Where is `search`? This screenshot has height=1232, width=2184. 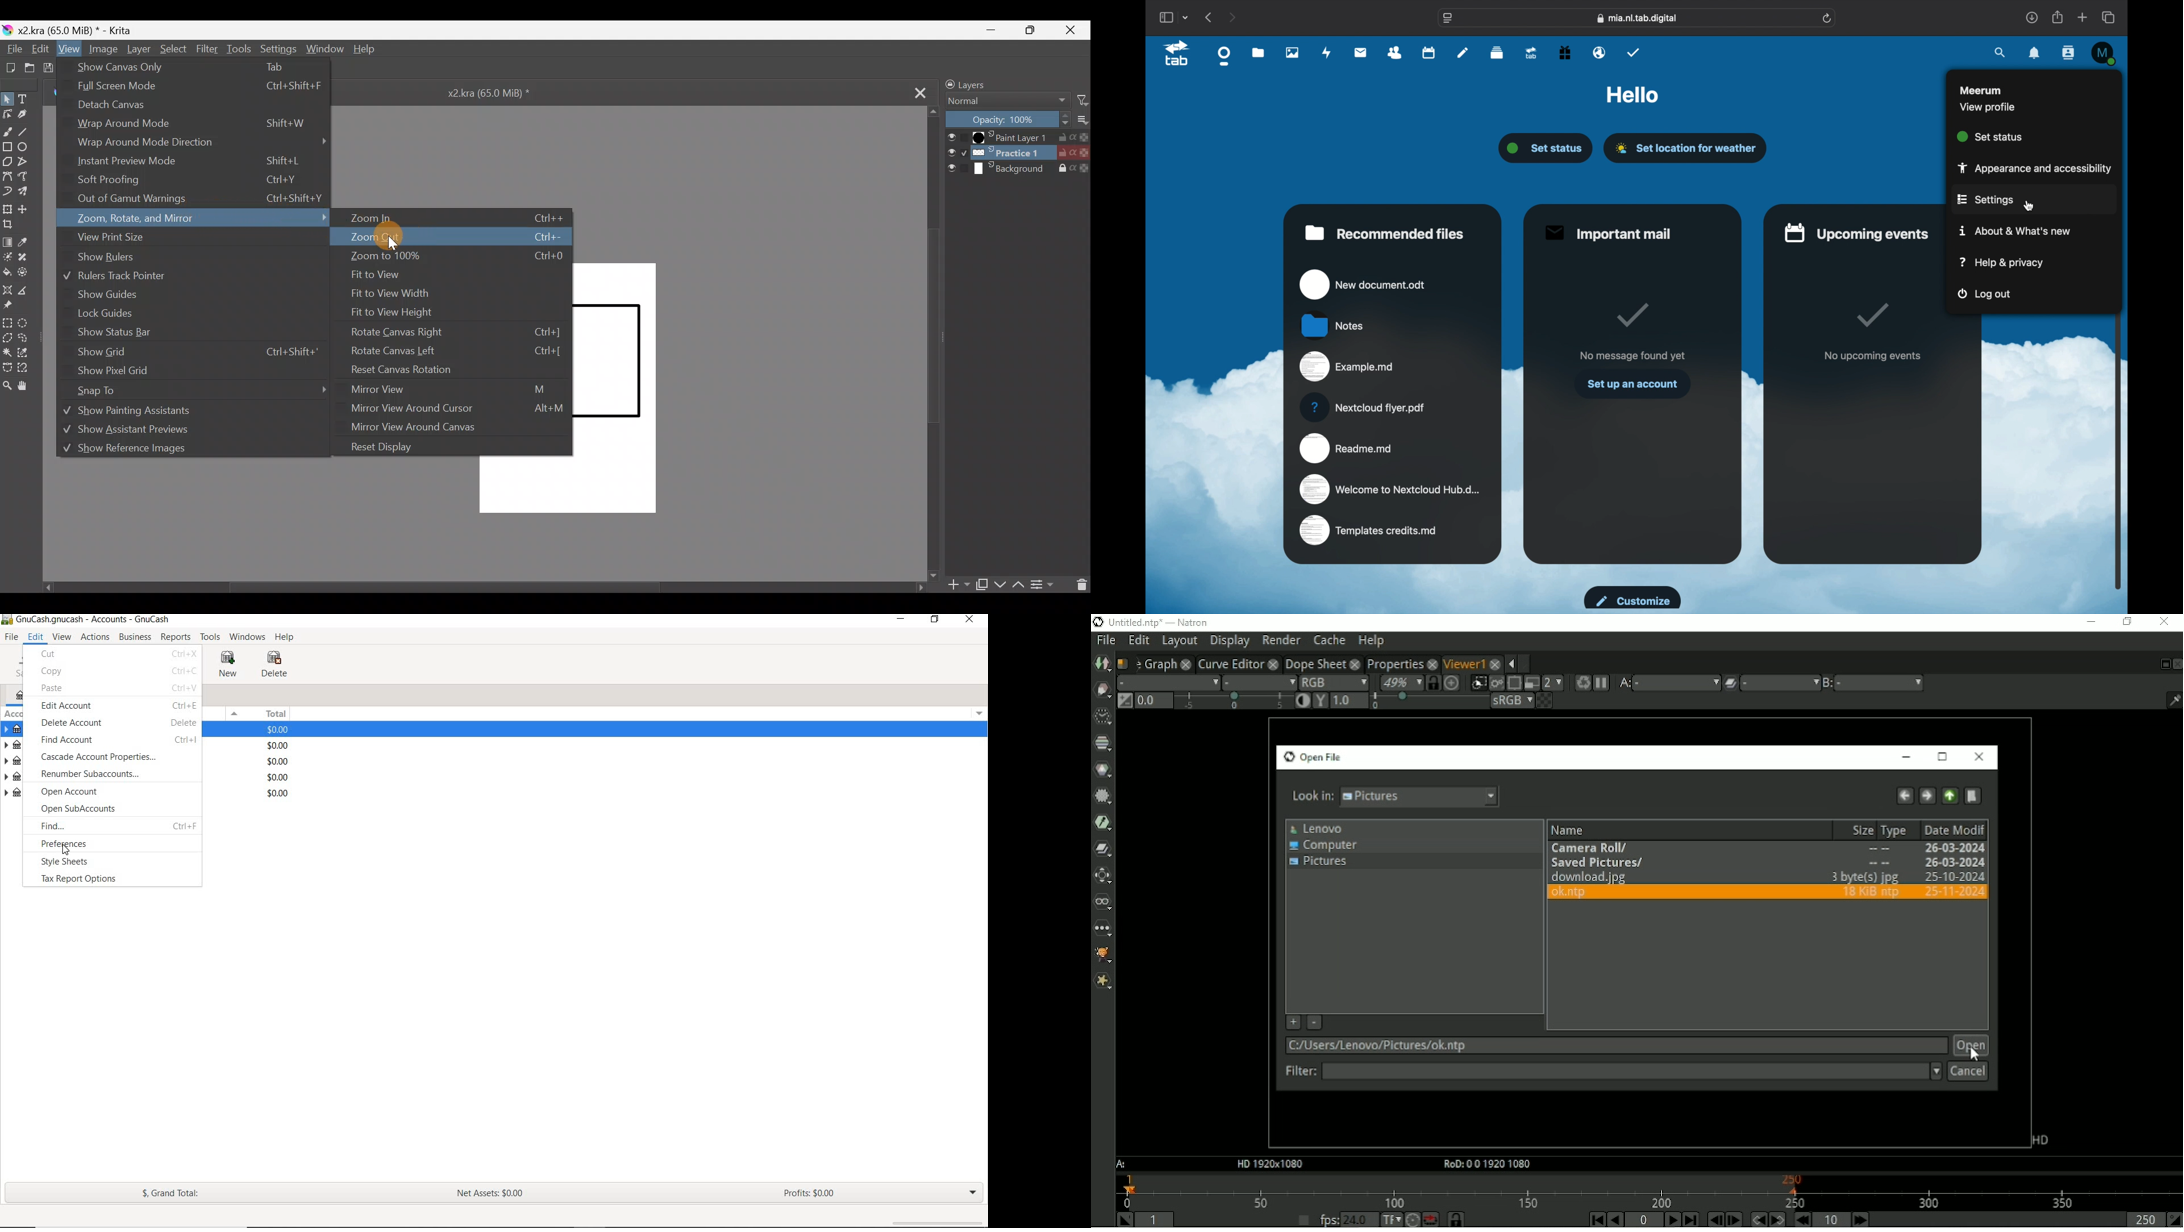 search is located at coordinates (2001, 53).